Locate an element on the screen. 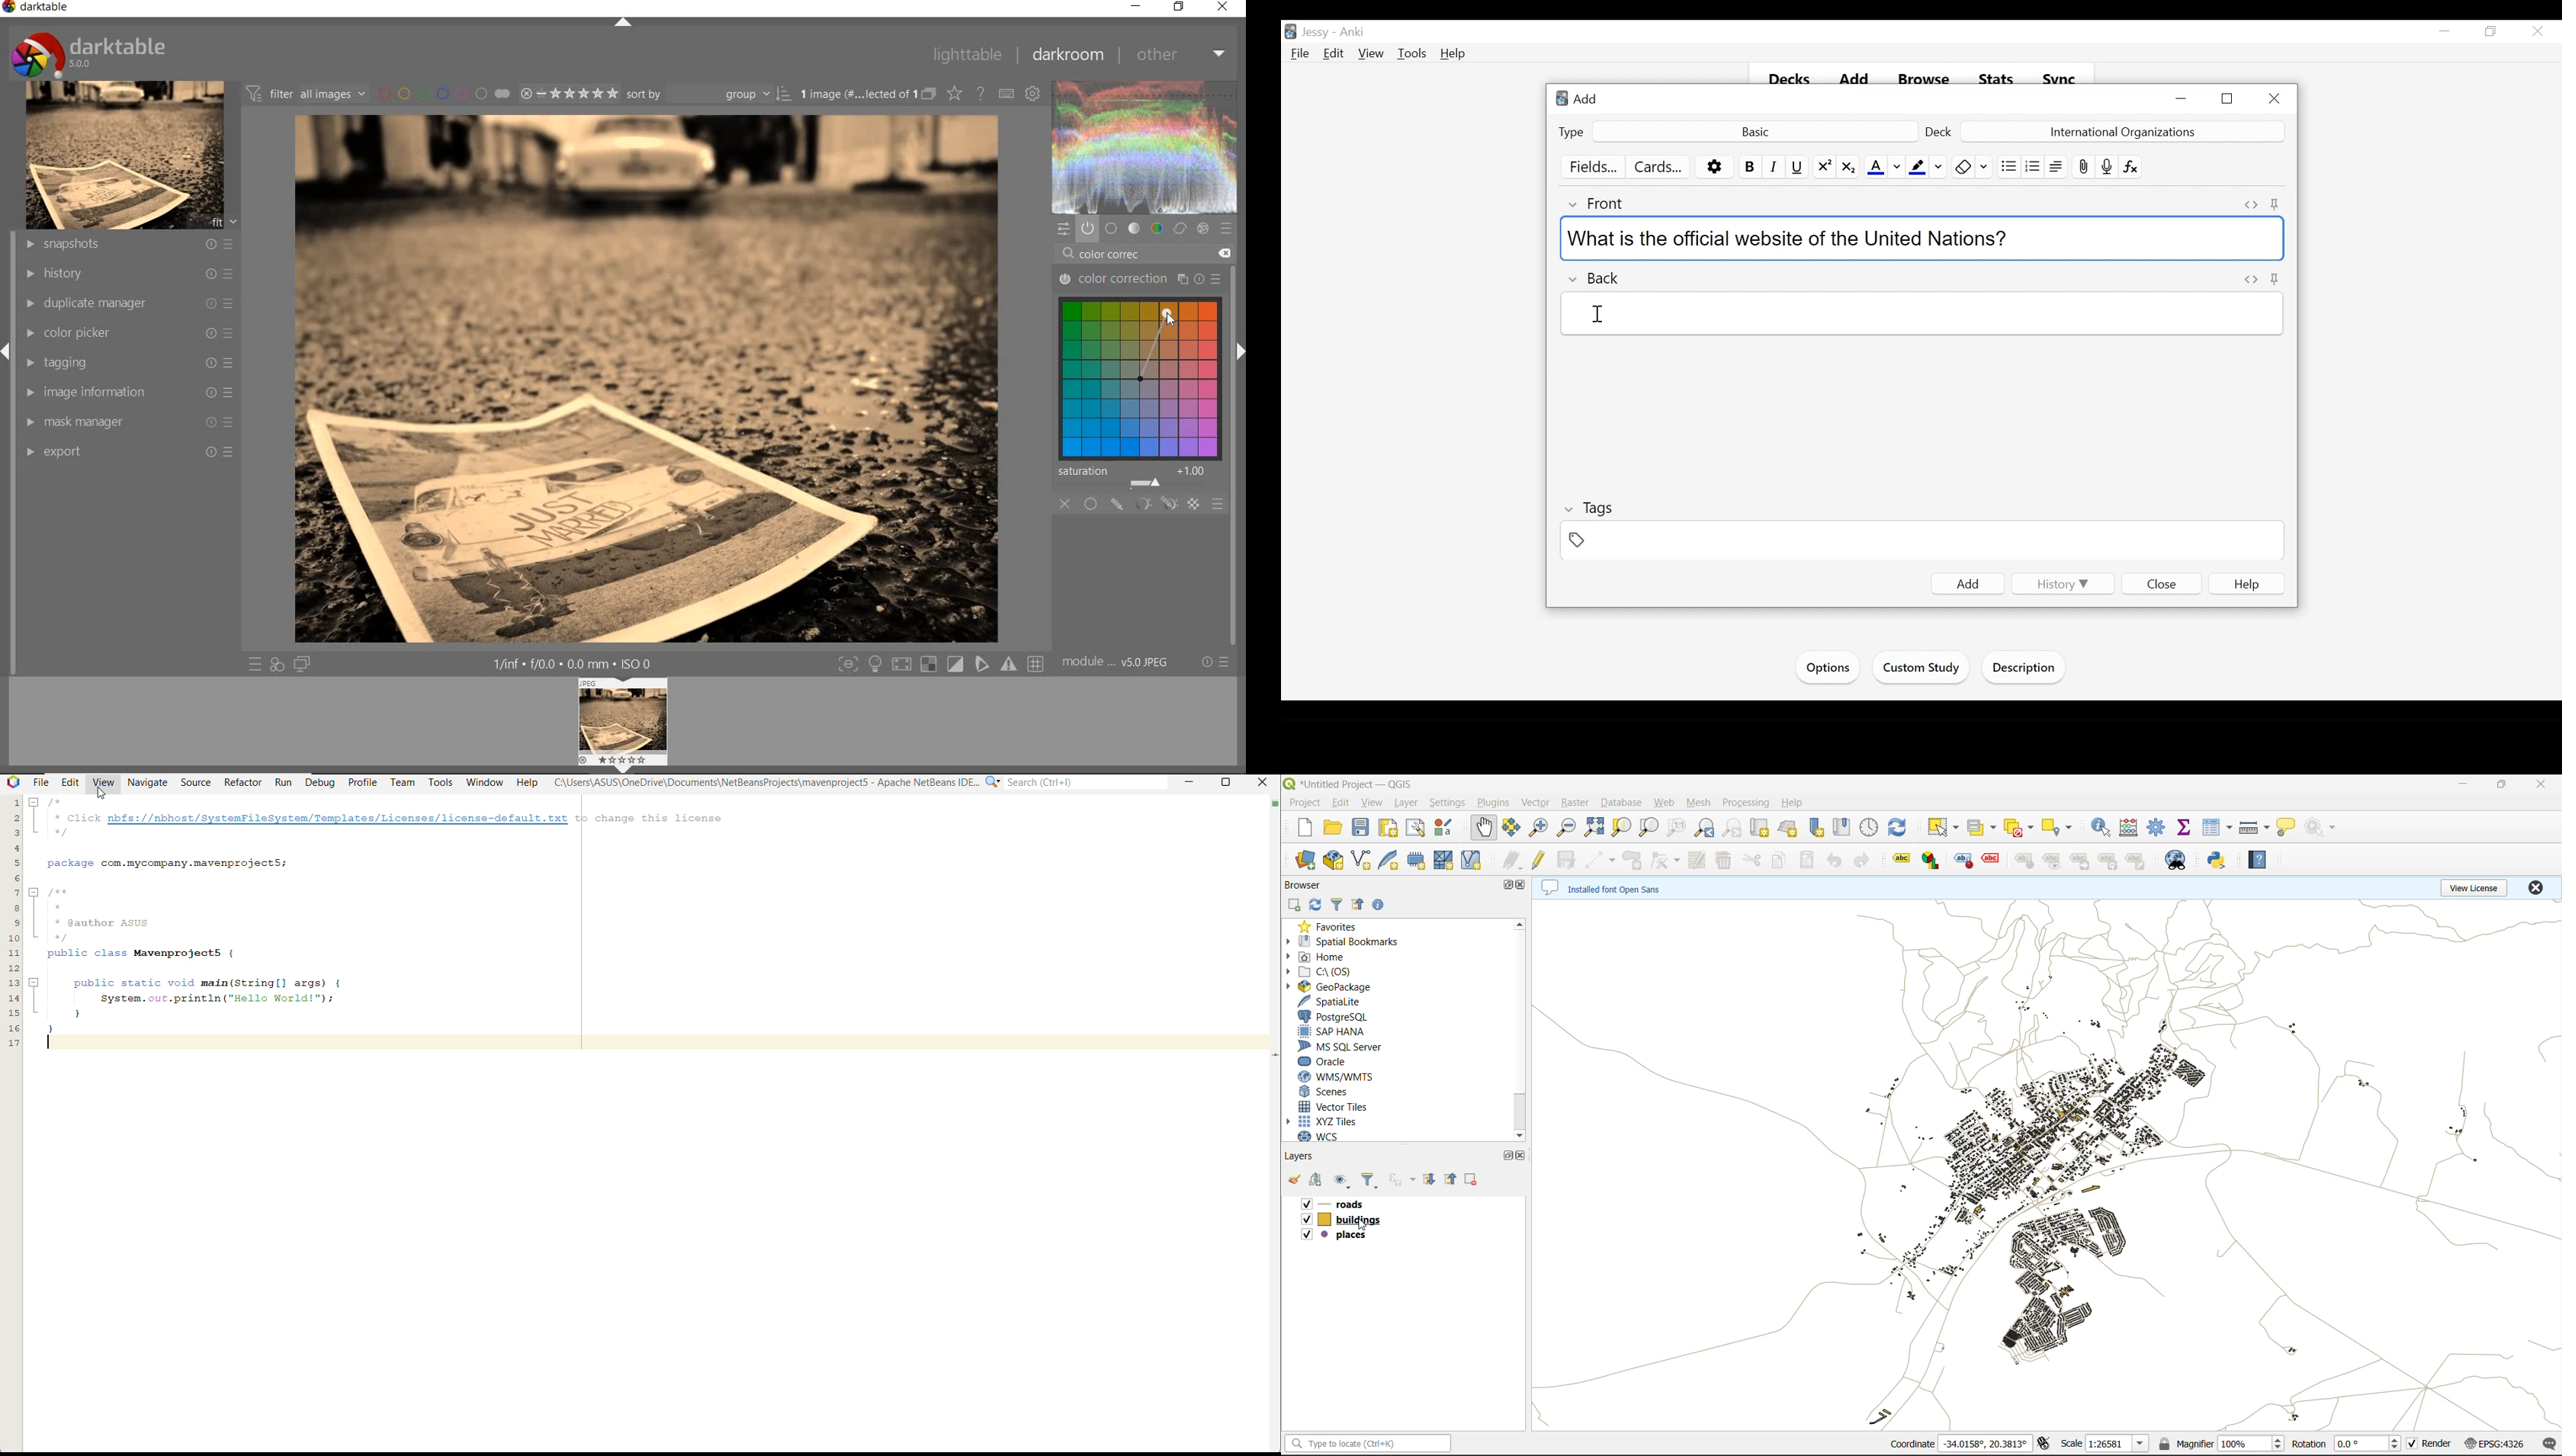 The image size is (2576, 1456). statistical summary is located at coordinates (2188, 827).